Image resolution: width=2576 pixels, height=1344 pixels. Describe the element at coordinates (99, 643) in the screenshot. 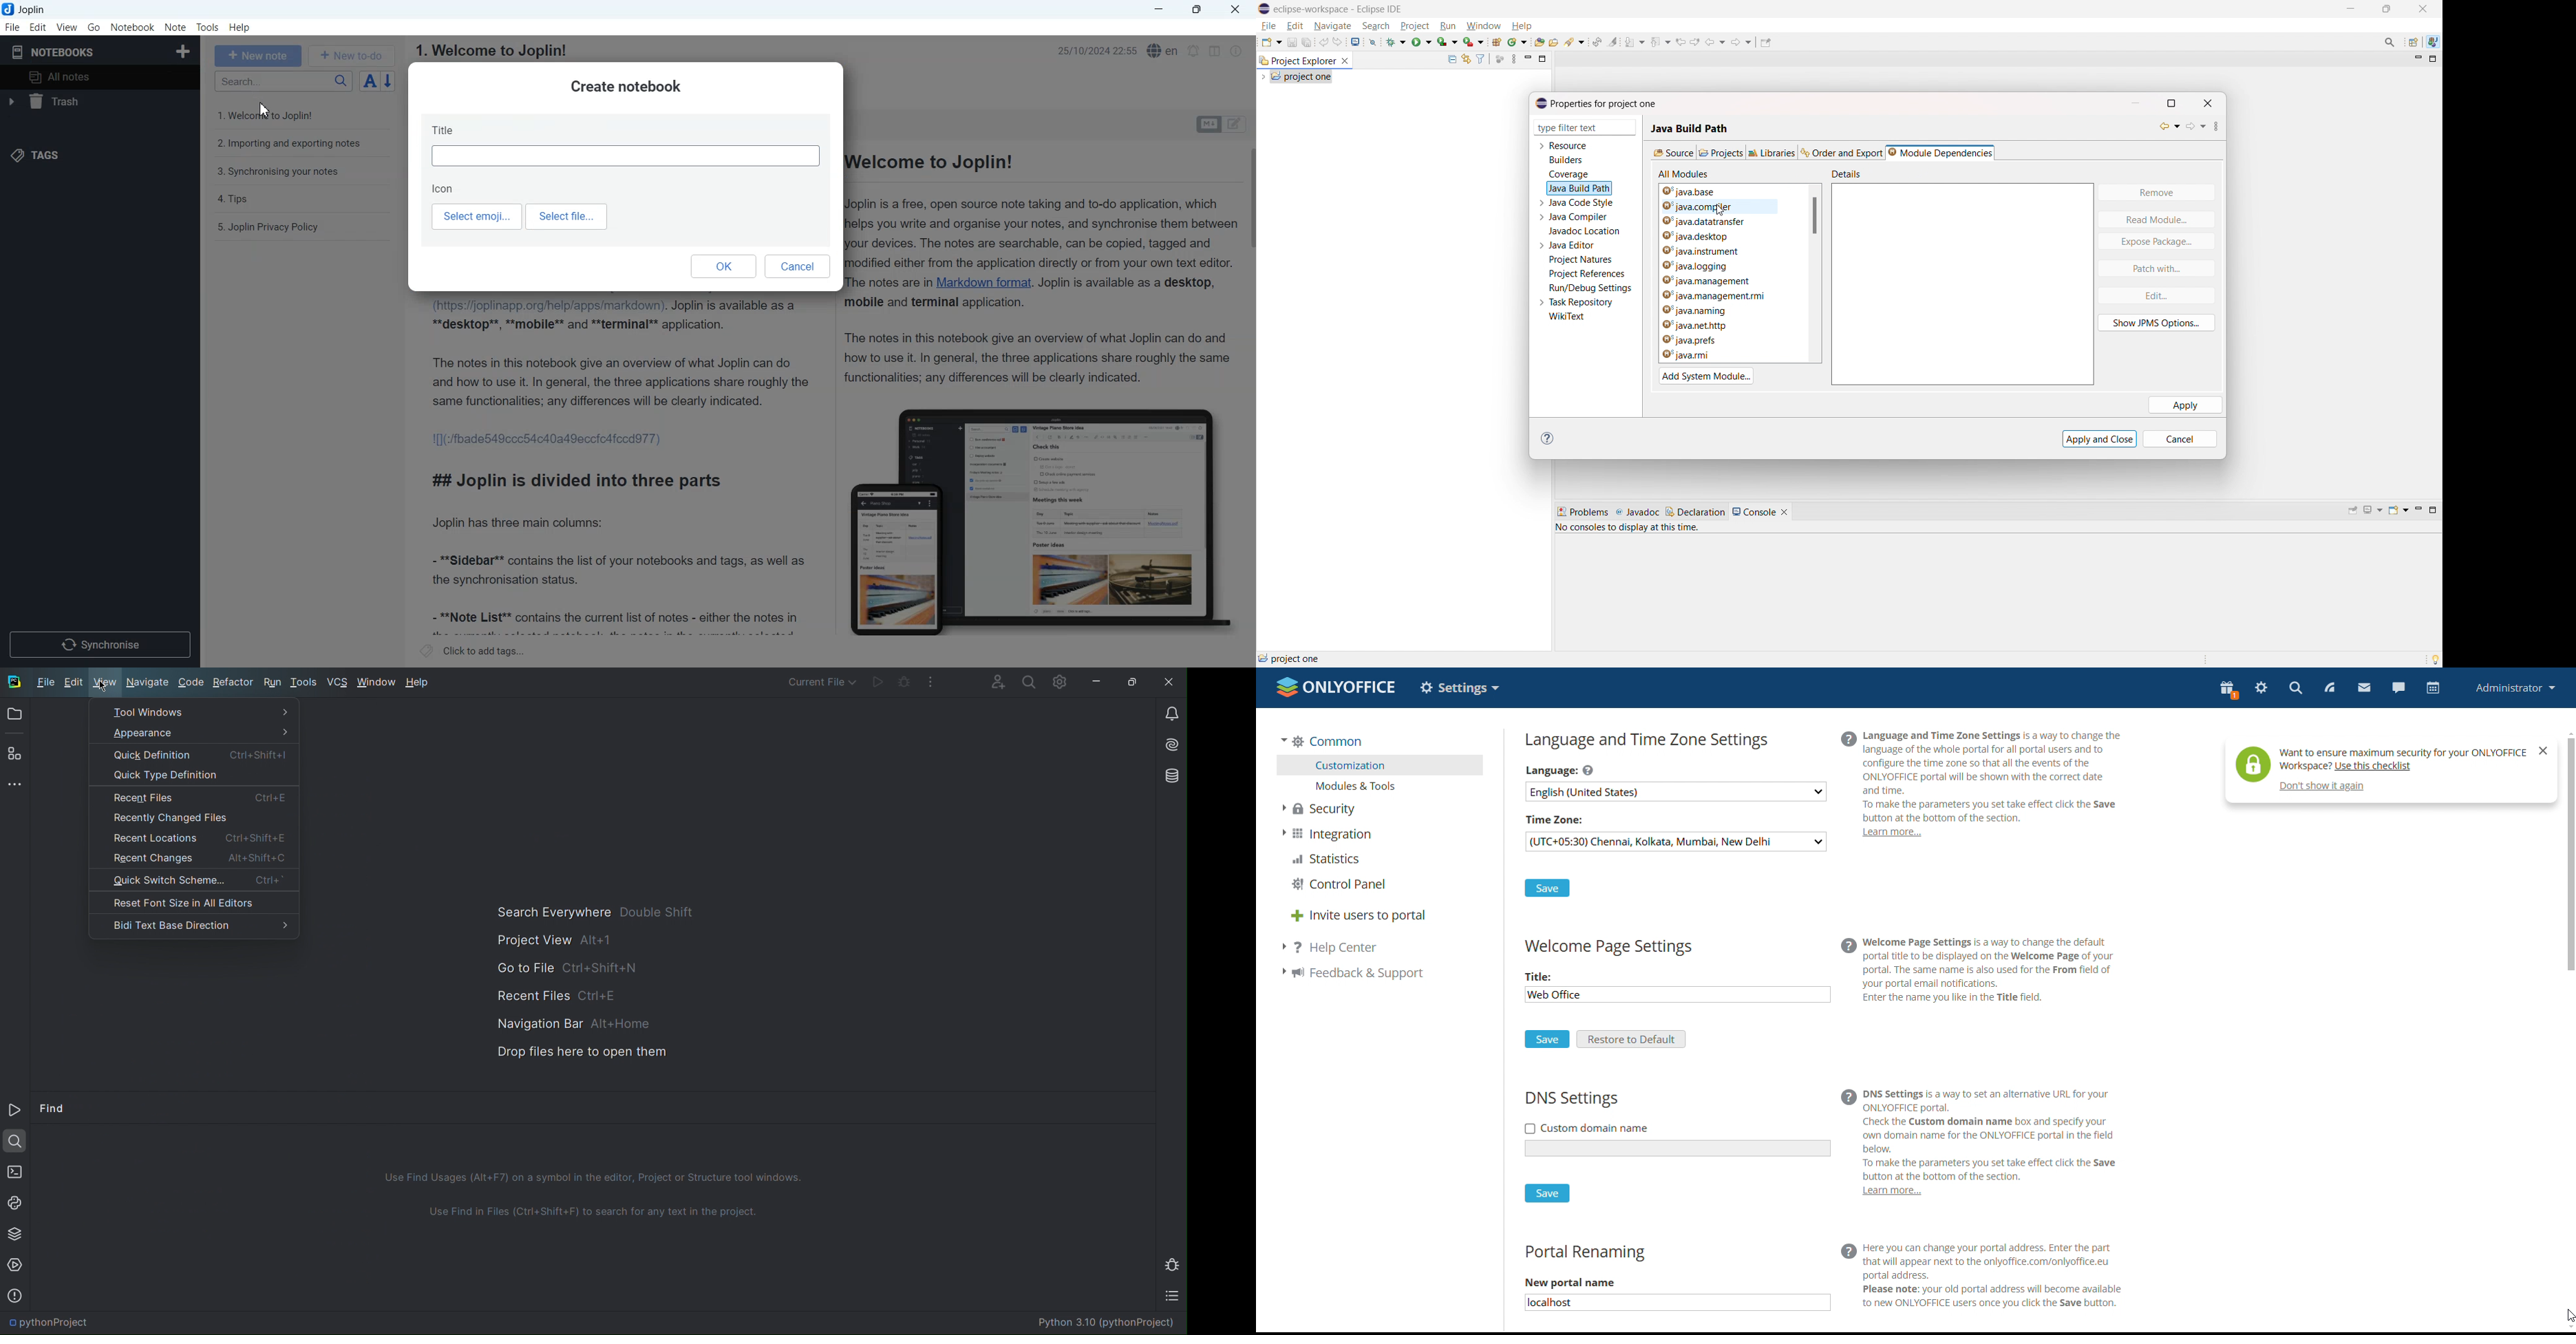

I see `Synchronize` at that location.